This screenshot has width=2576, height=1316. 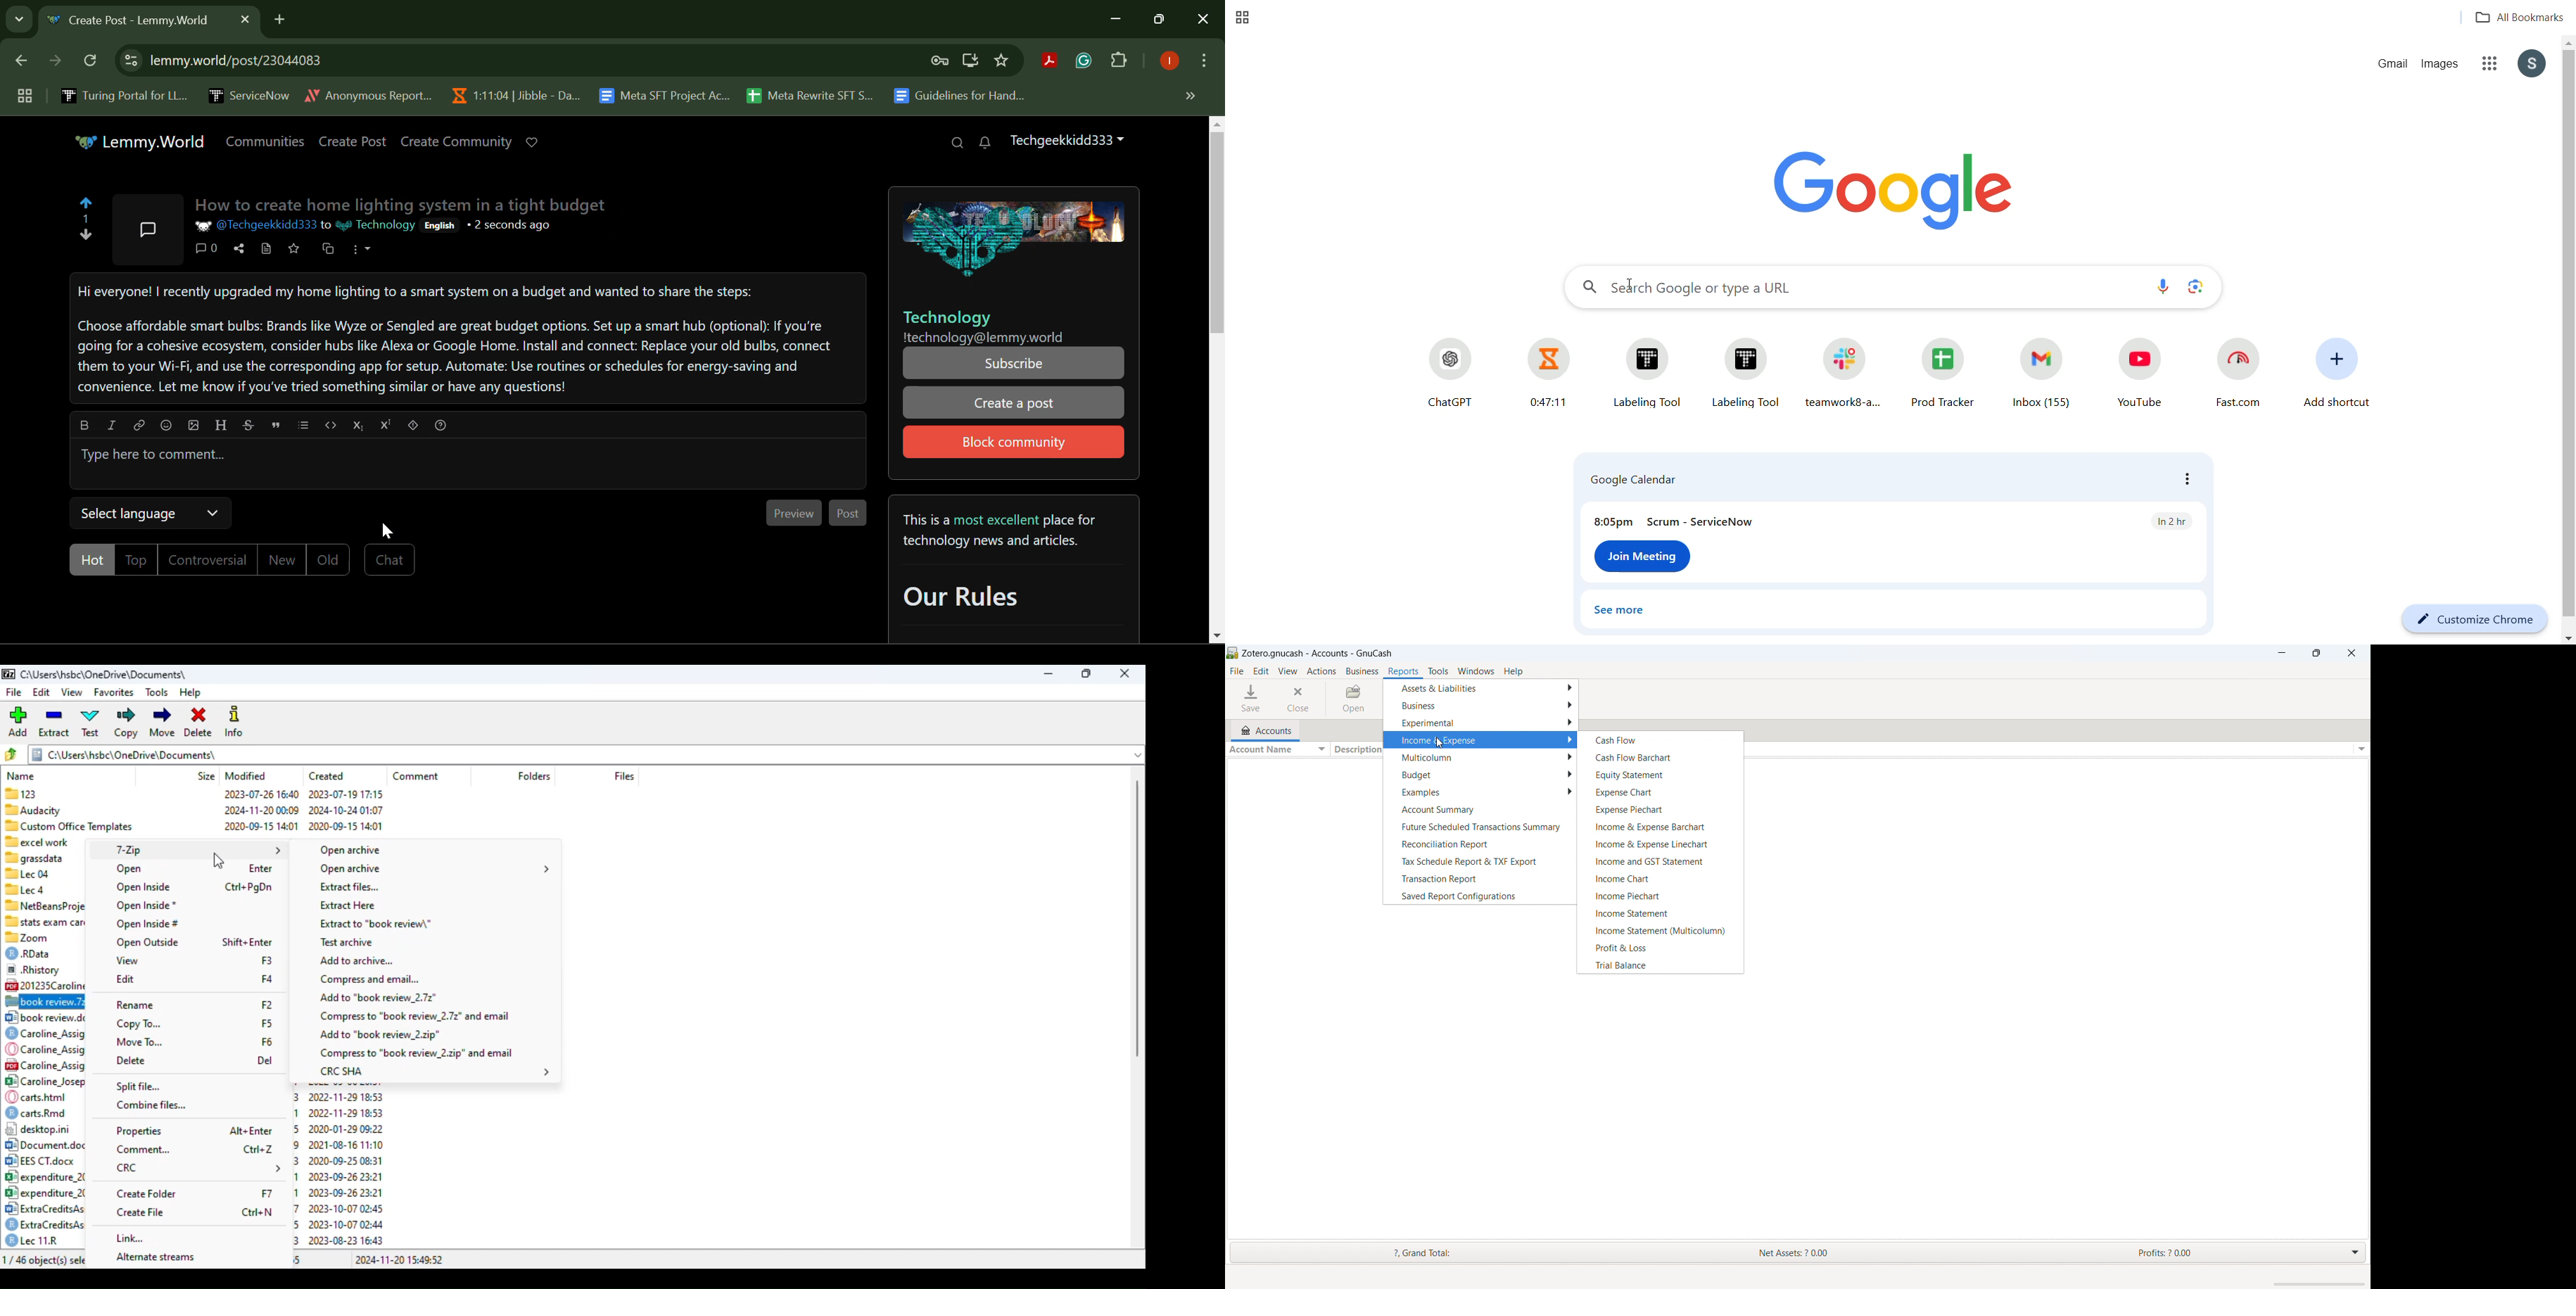 What do you see at coordinates (105, 674) in the screenshot?
I see `folder name` at bounding box center [105, 674].